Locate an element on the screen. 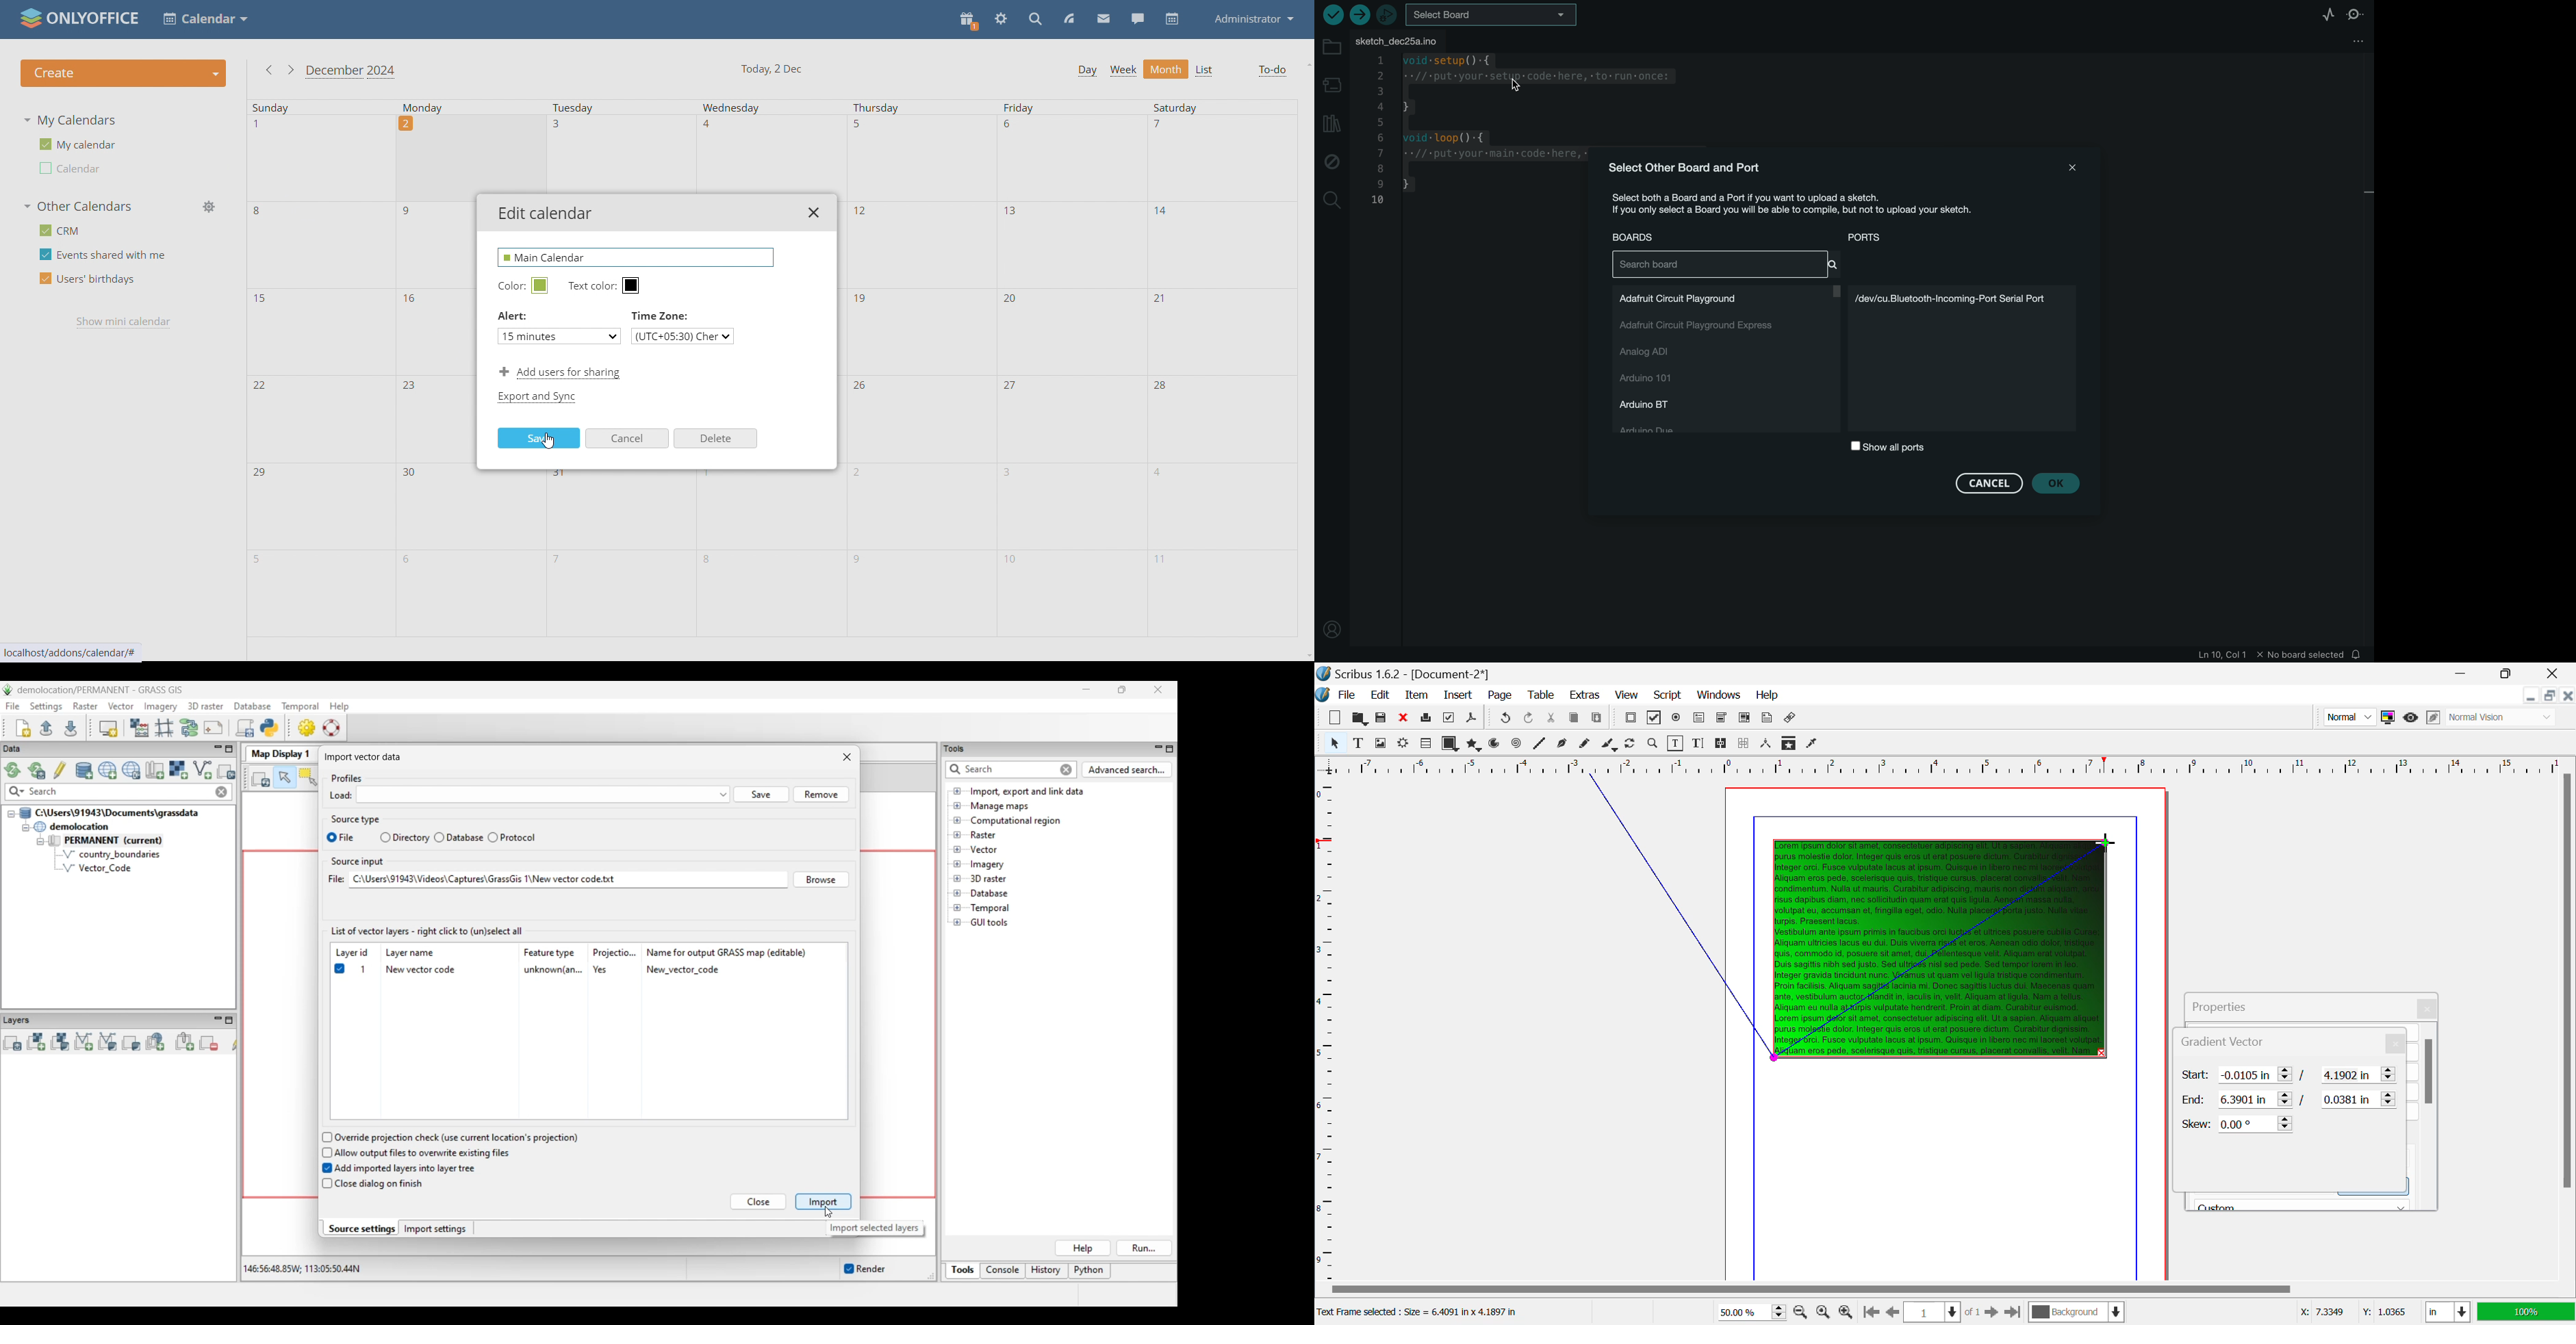 The image size is (2576, 1344). Previous Page is located at coordinates (1892, 1313).